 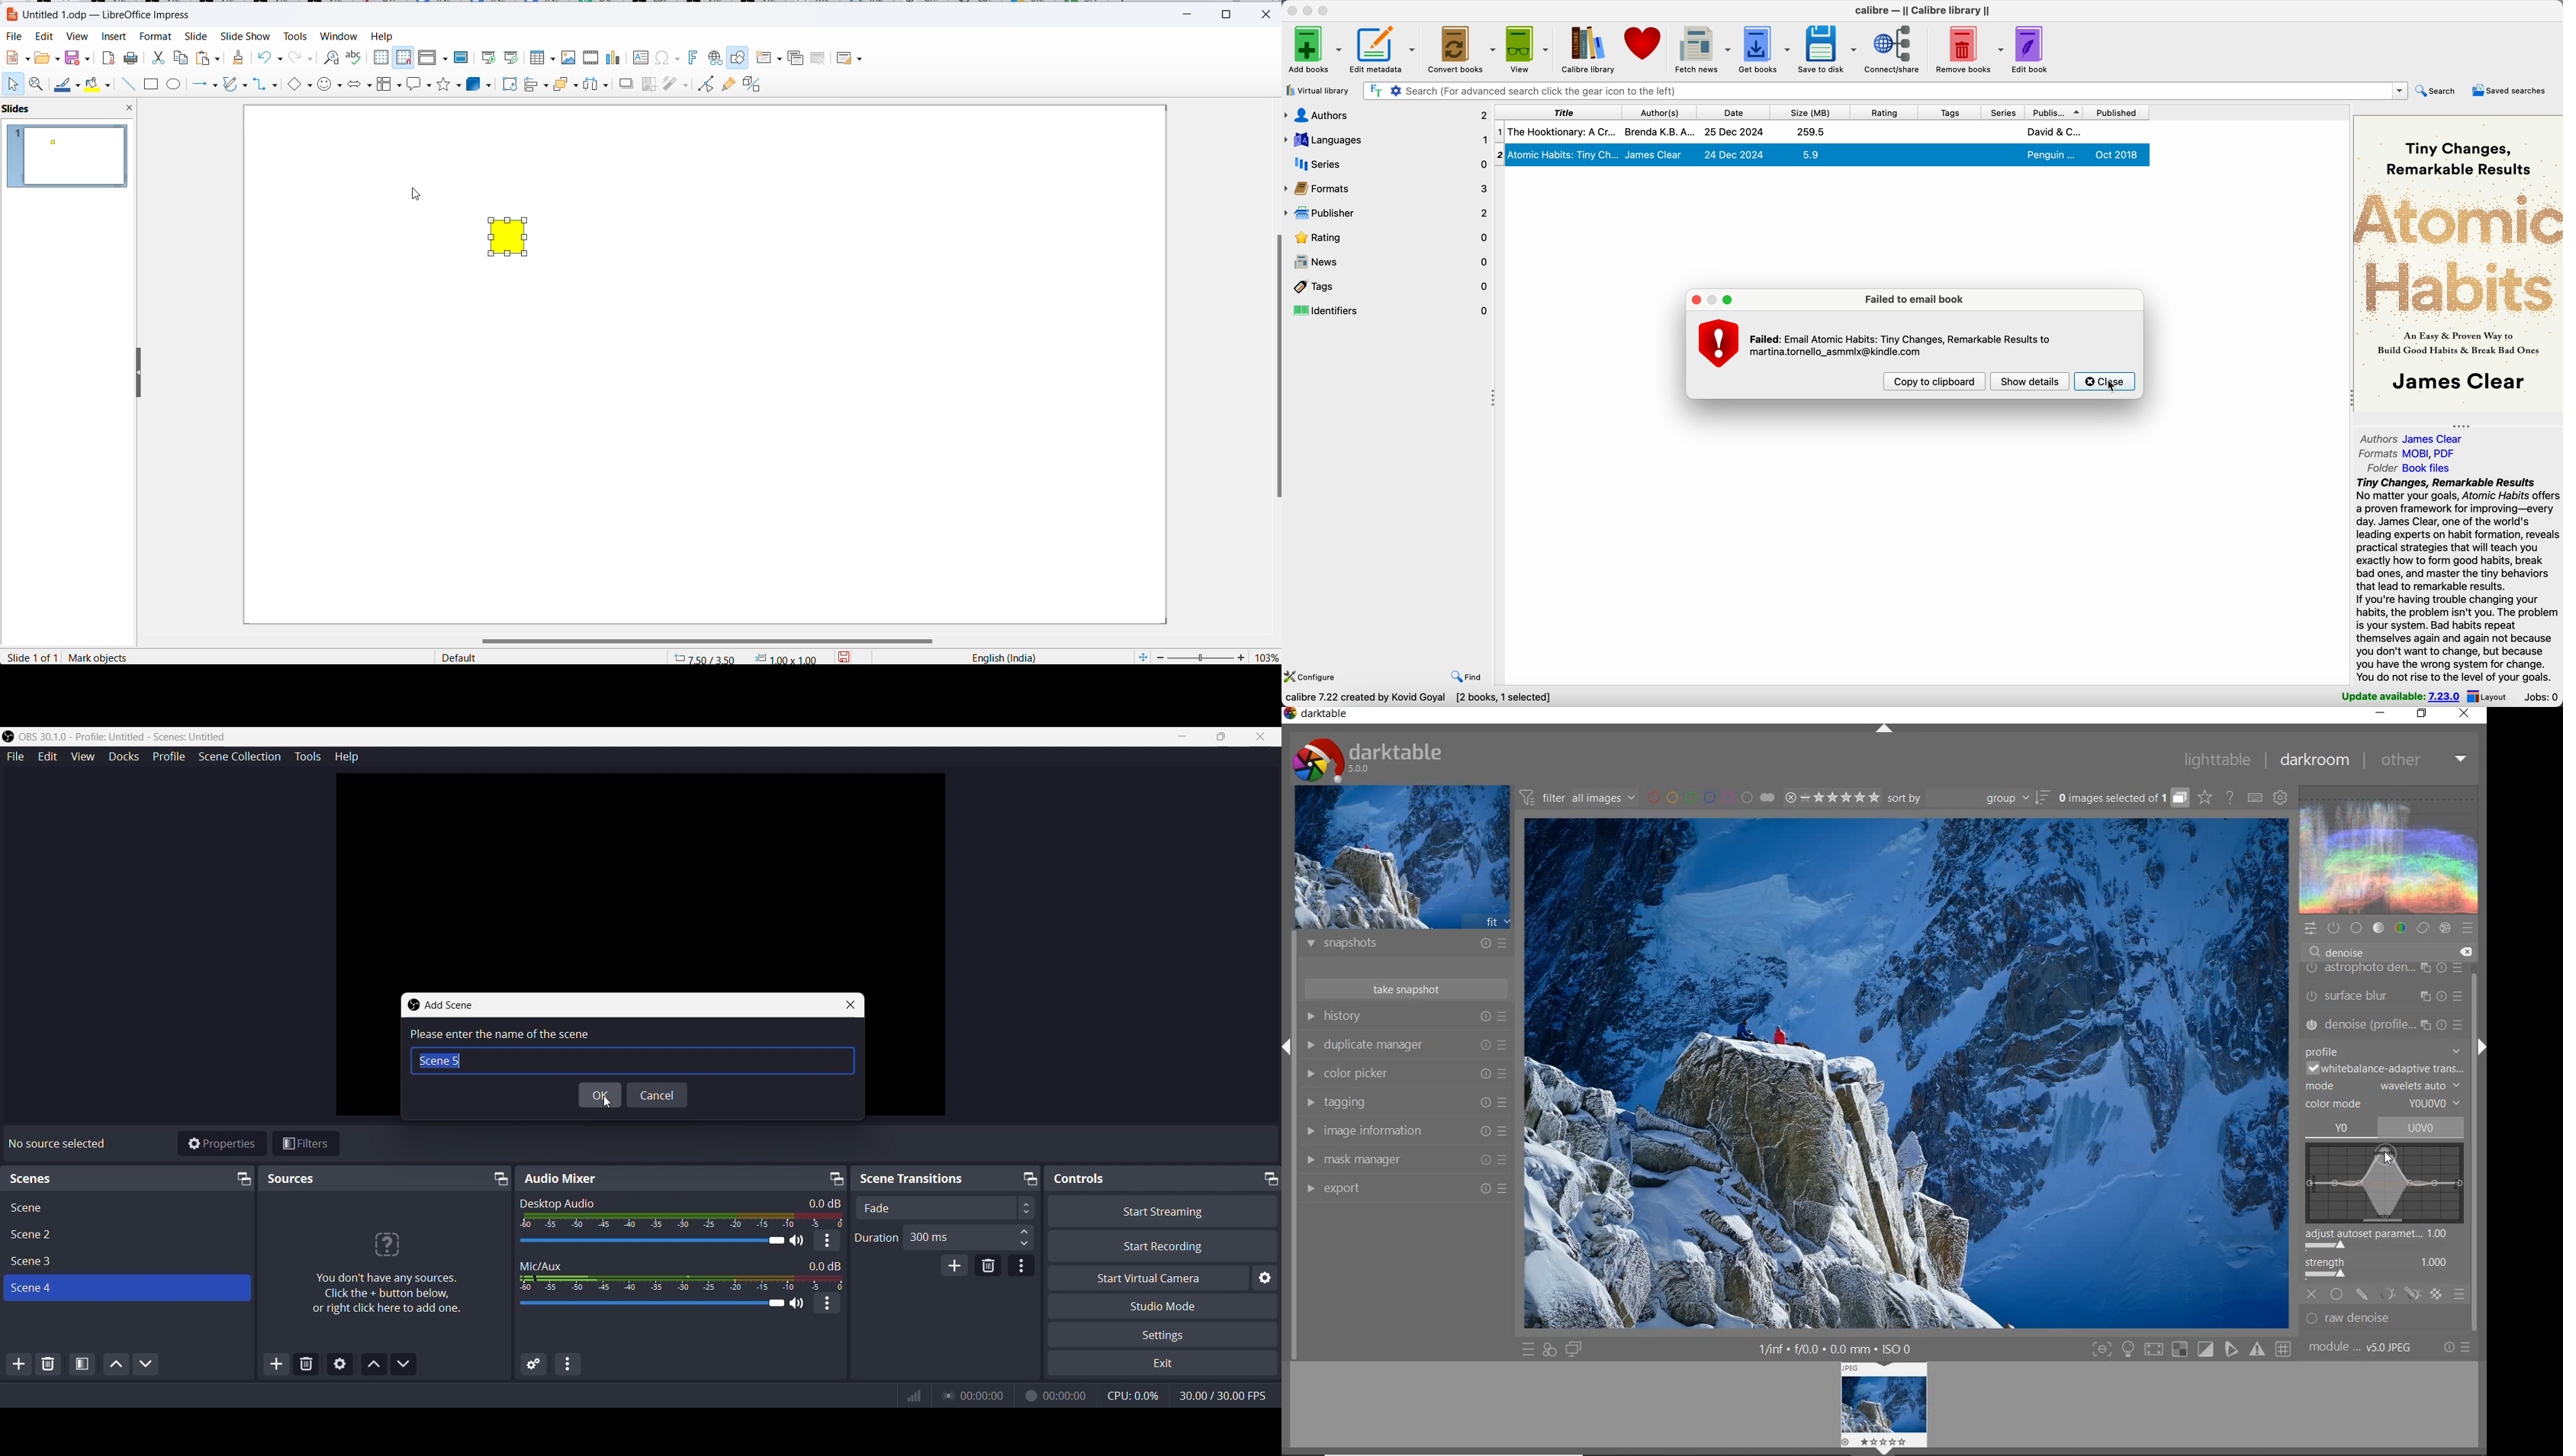 I want to click on The Hookitonary: A Cr, so click(x=1561, y=131).